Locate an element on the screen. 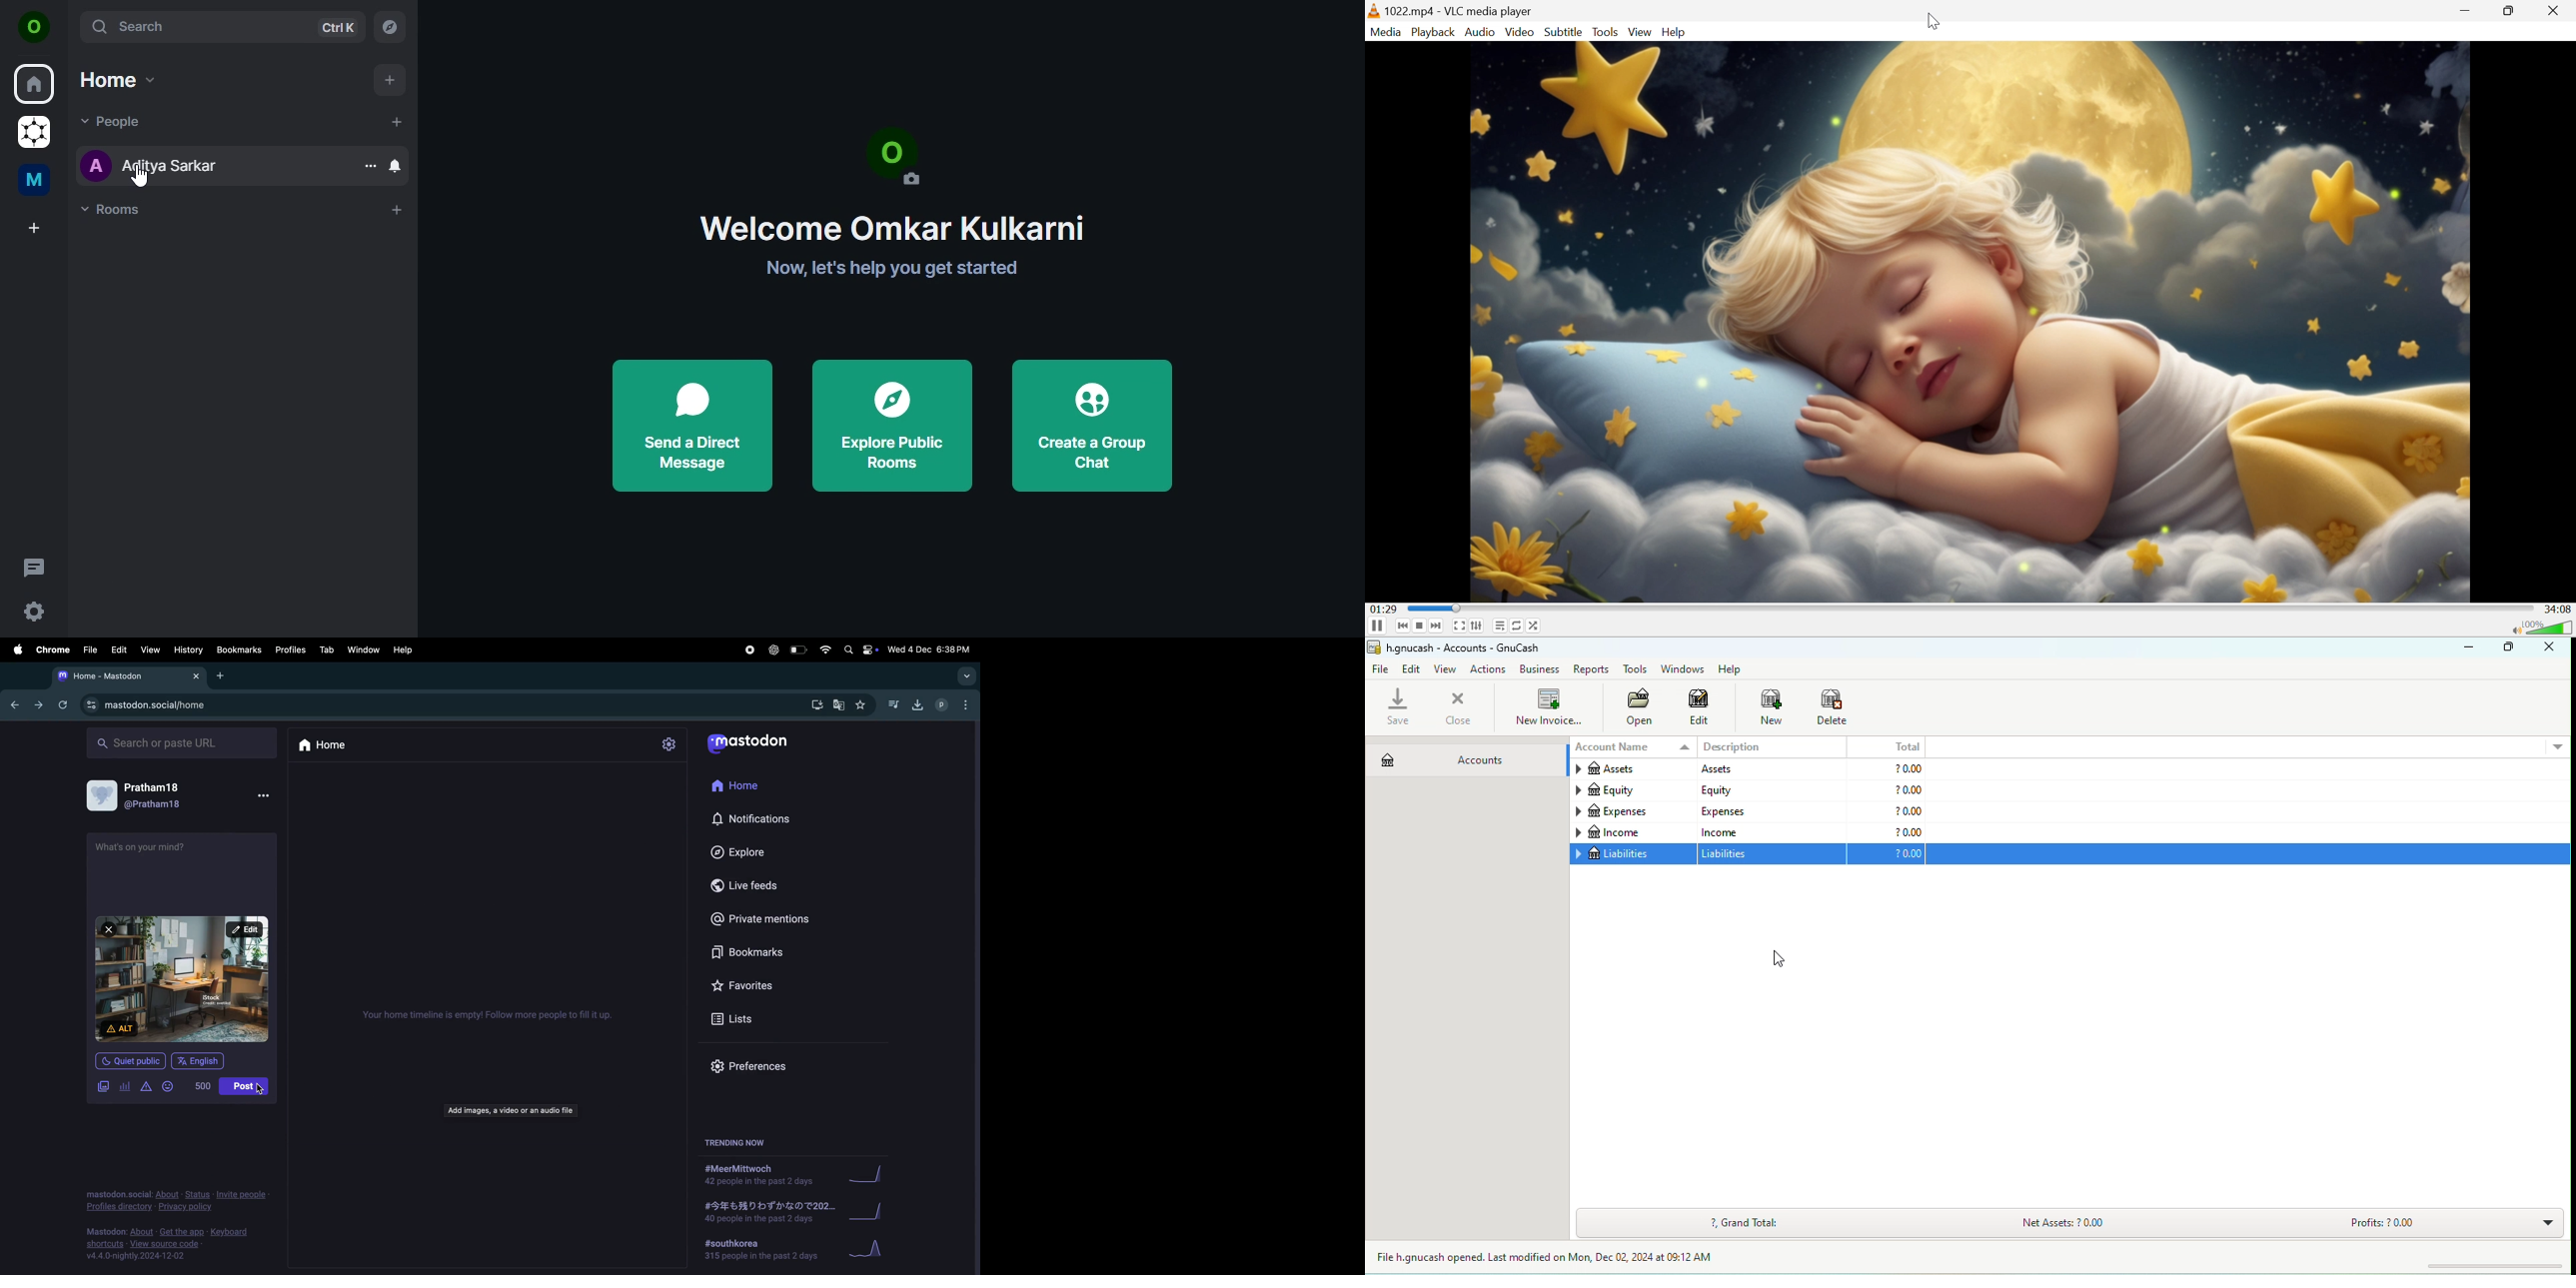 The image size is (2576, 1288). time line is located at coordinates (488, 1014).